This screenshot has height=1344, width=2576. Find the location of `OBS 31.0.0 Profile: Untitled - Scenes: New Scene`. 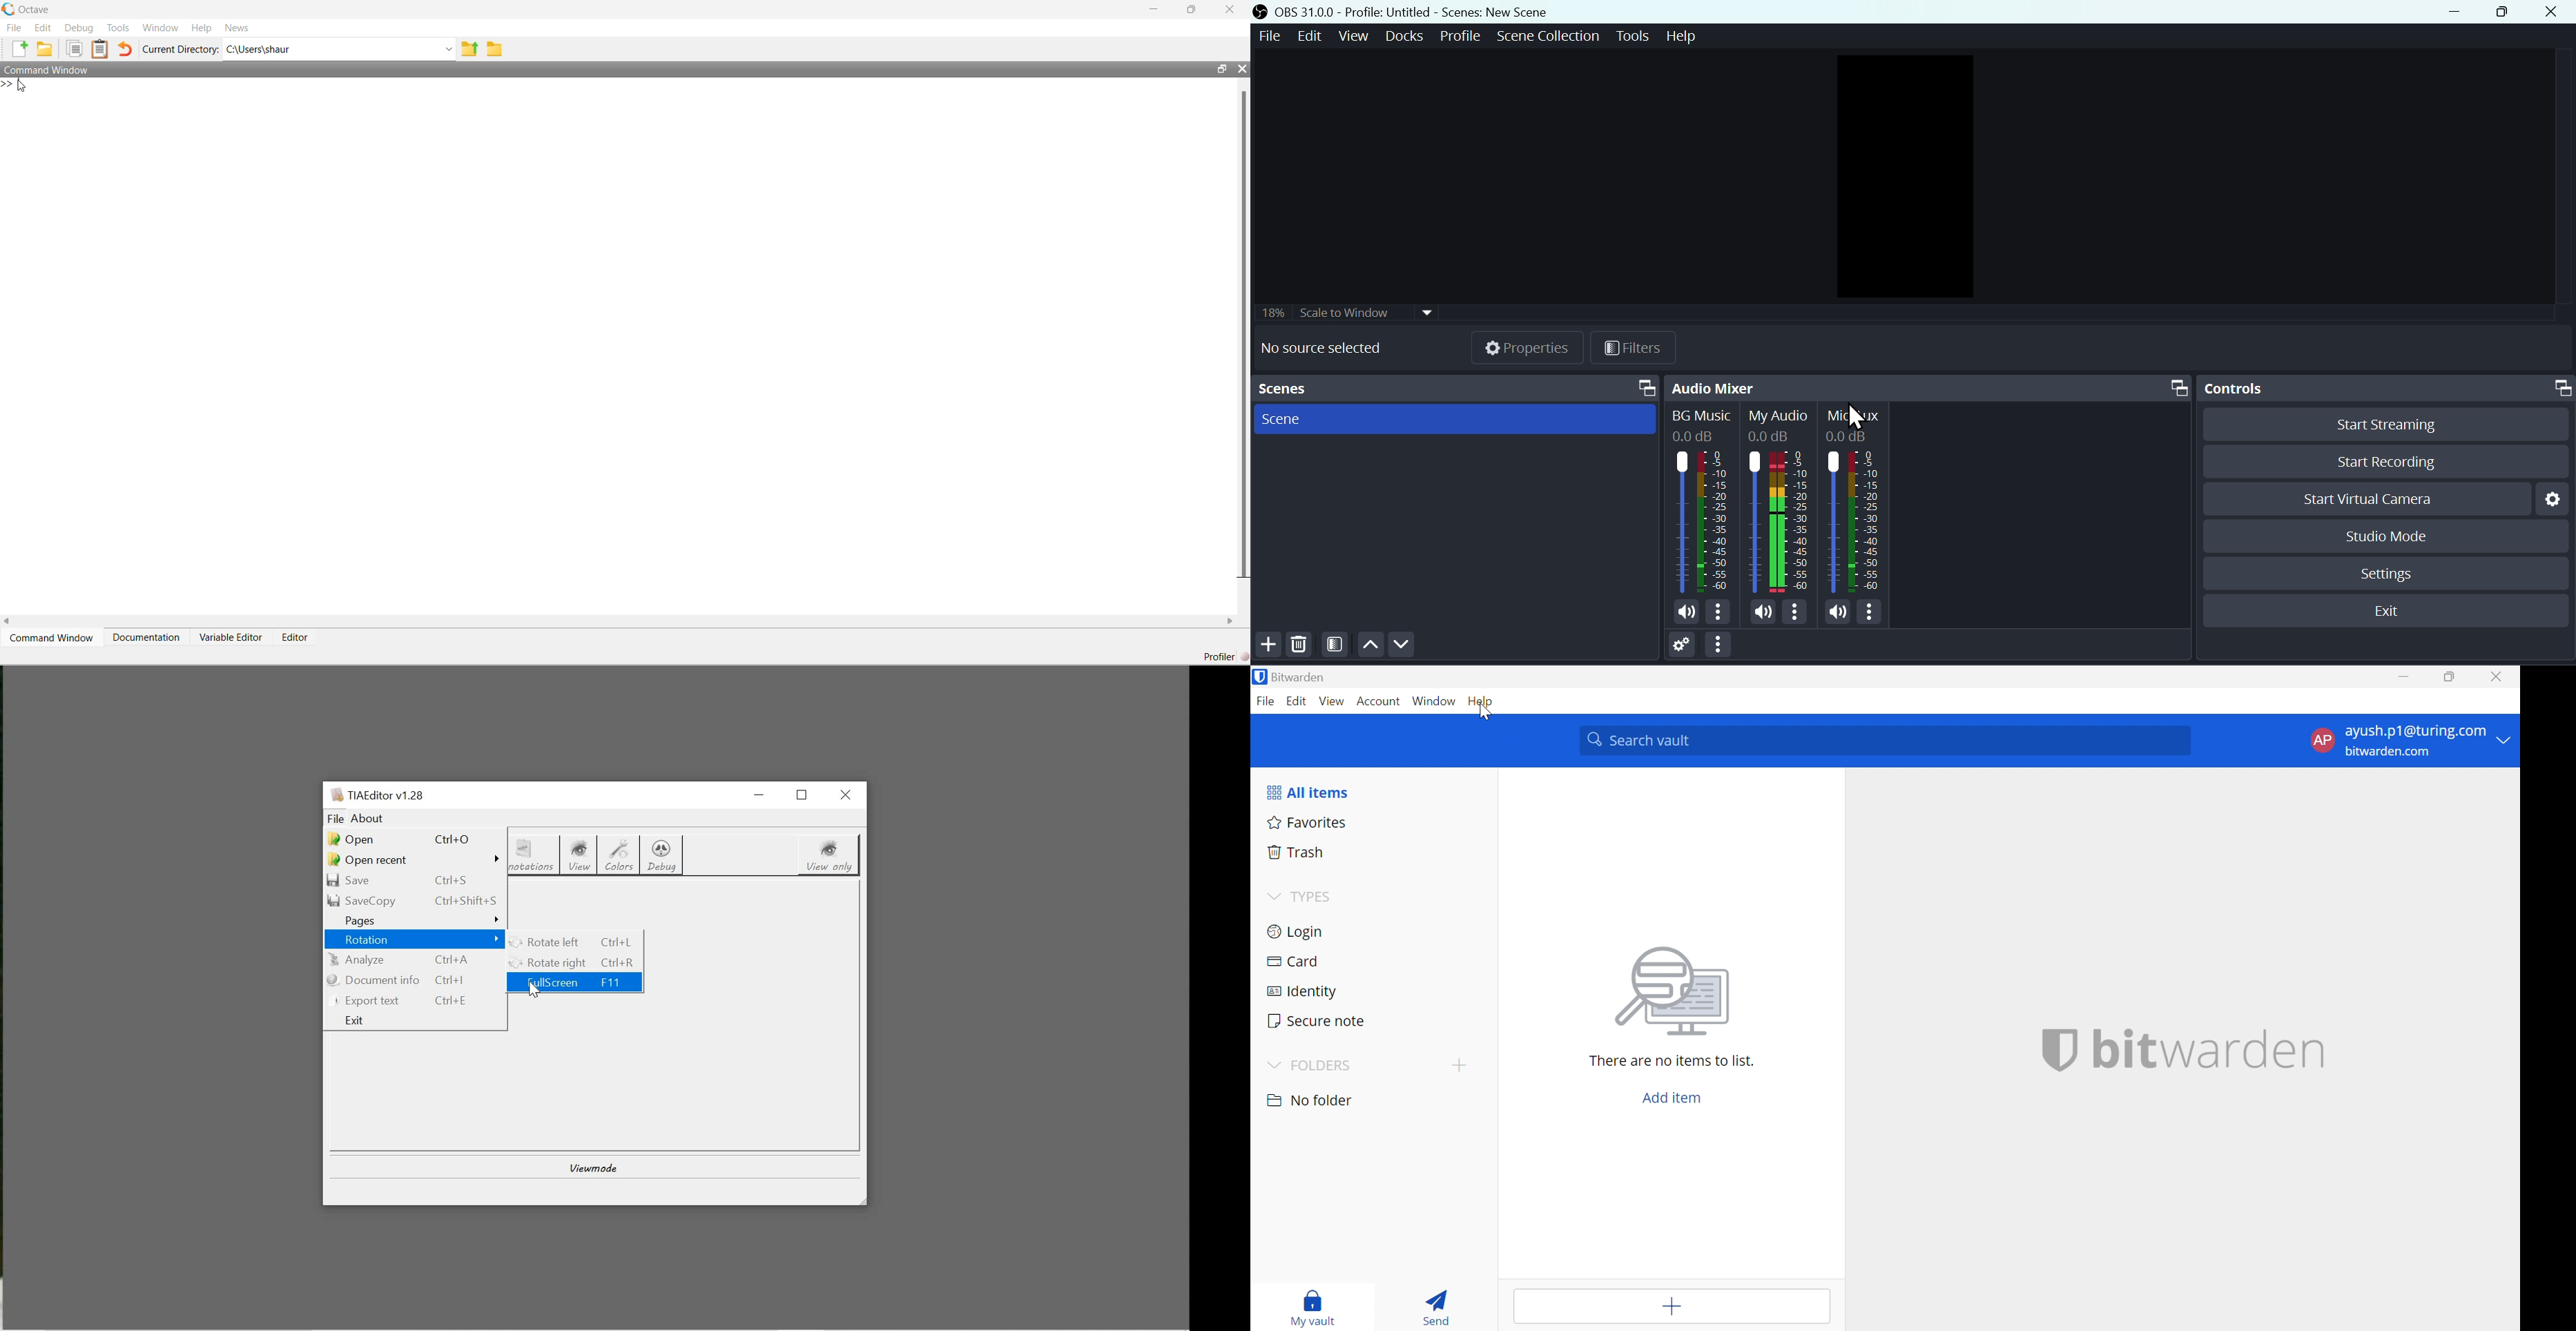

OBS 31.0.0 Profile: Untitled - Scenes: New Scene is located at coordinates (1420, 10).